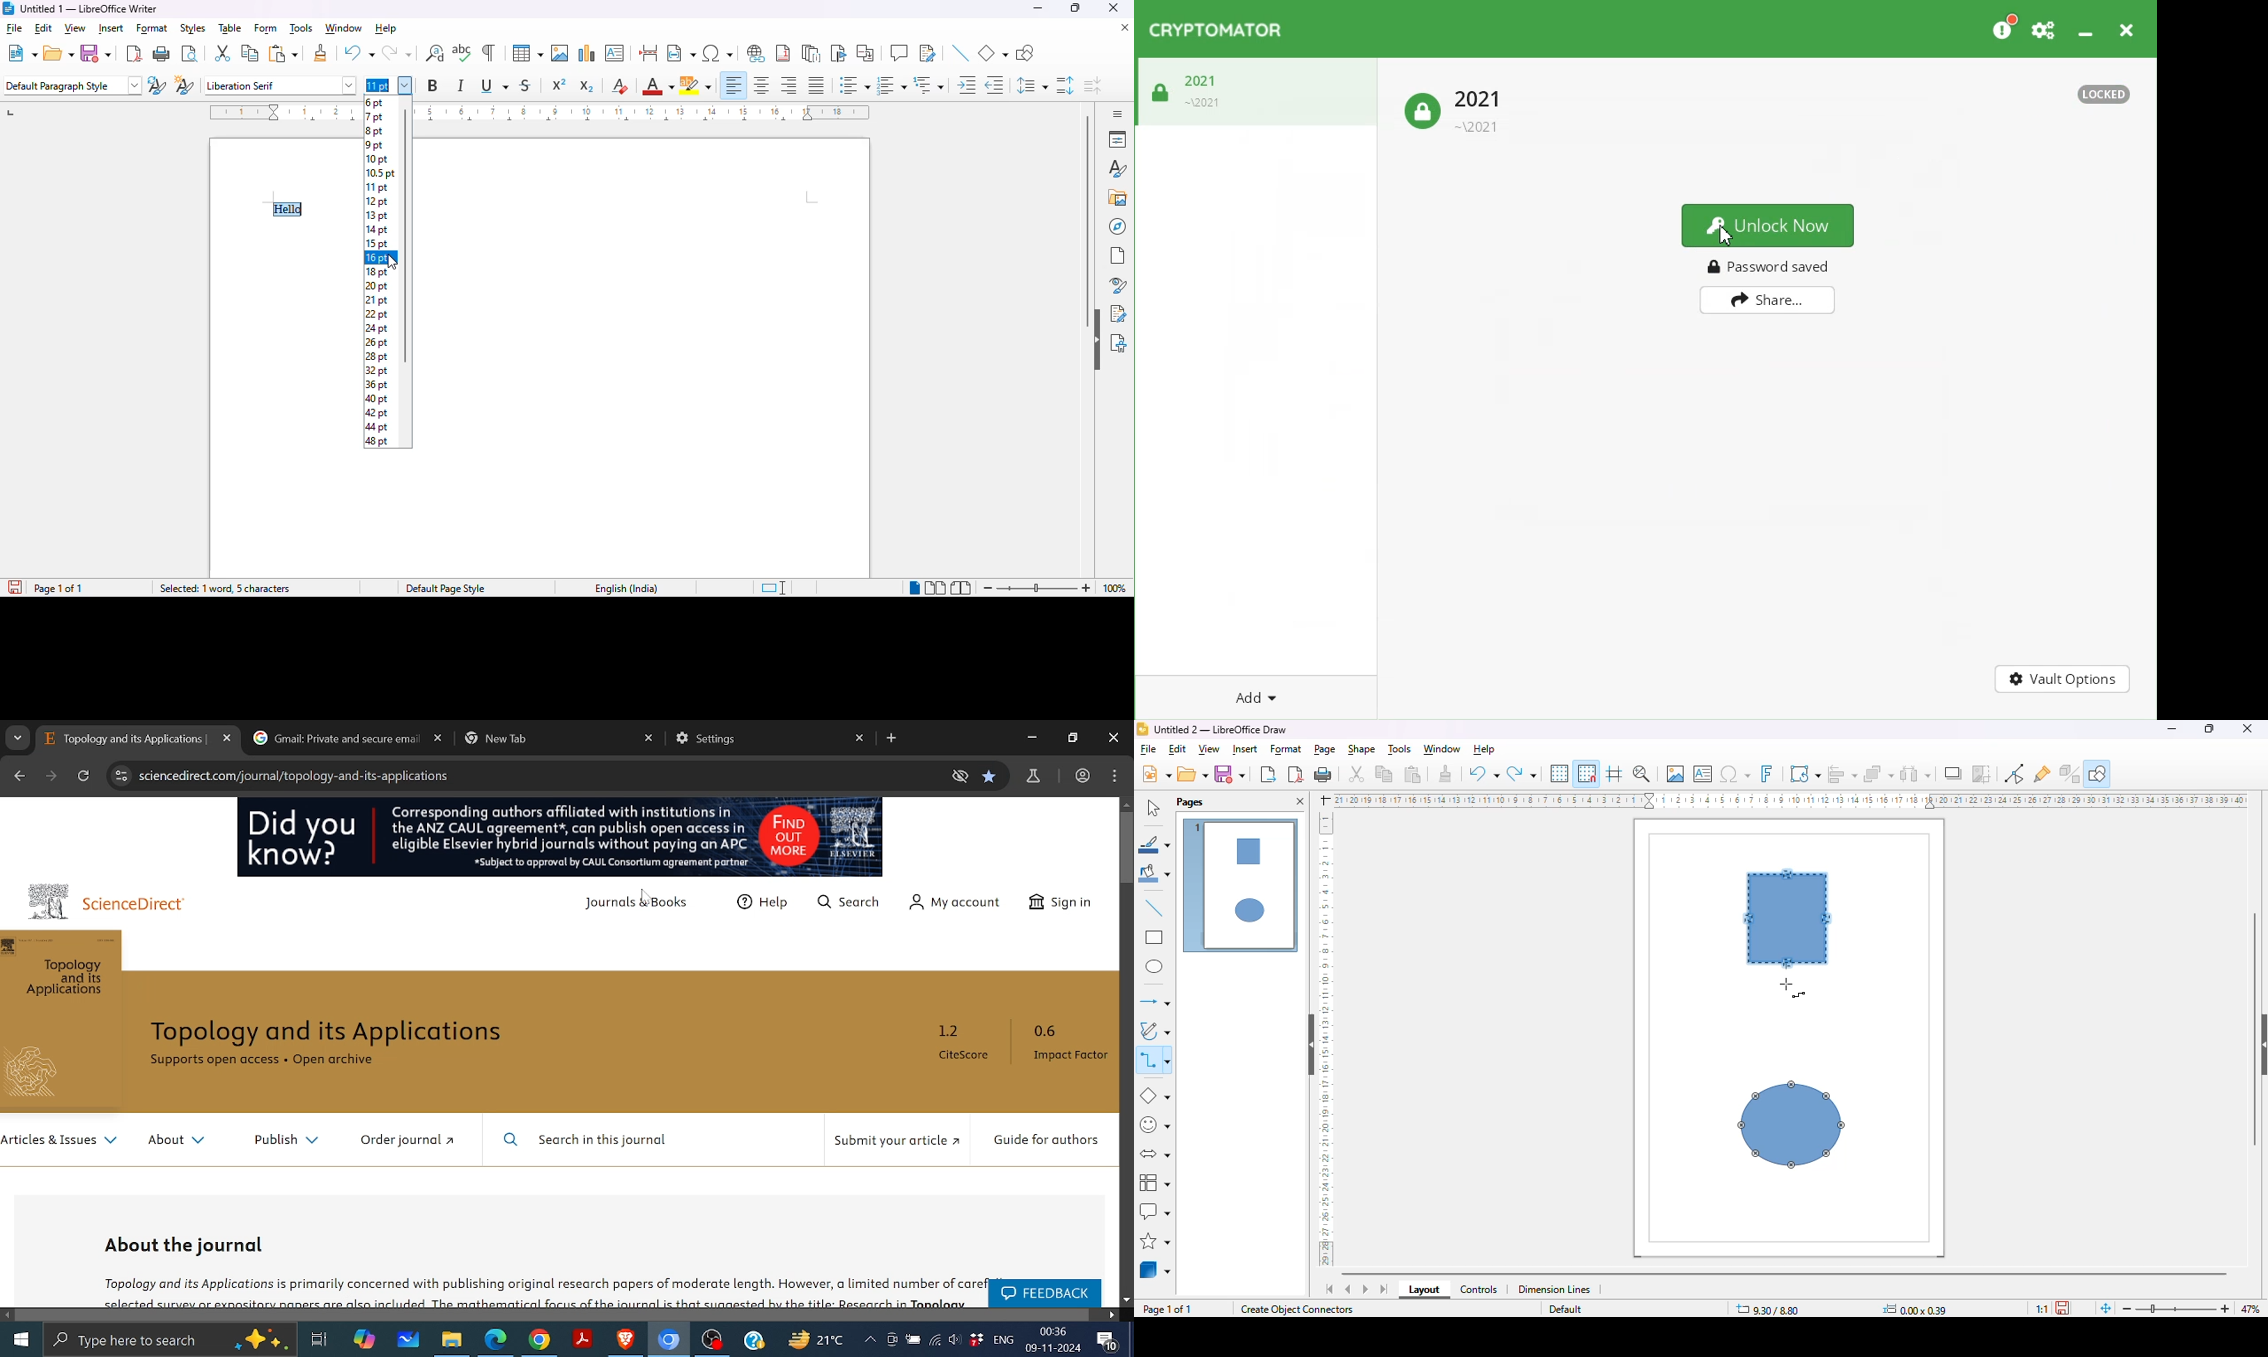 This screenshot has height=1372, width=2268. I want to click on chromium, so click(669, 1342).